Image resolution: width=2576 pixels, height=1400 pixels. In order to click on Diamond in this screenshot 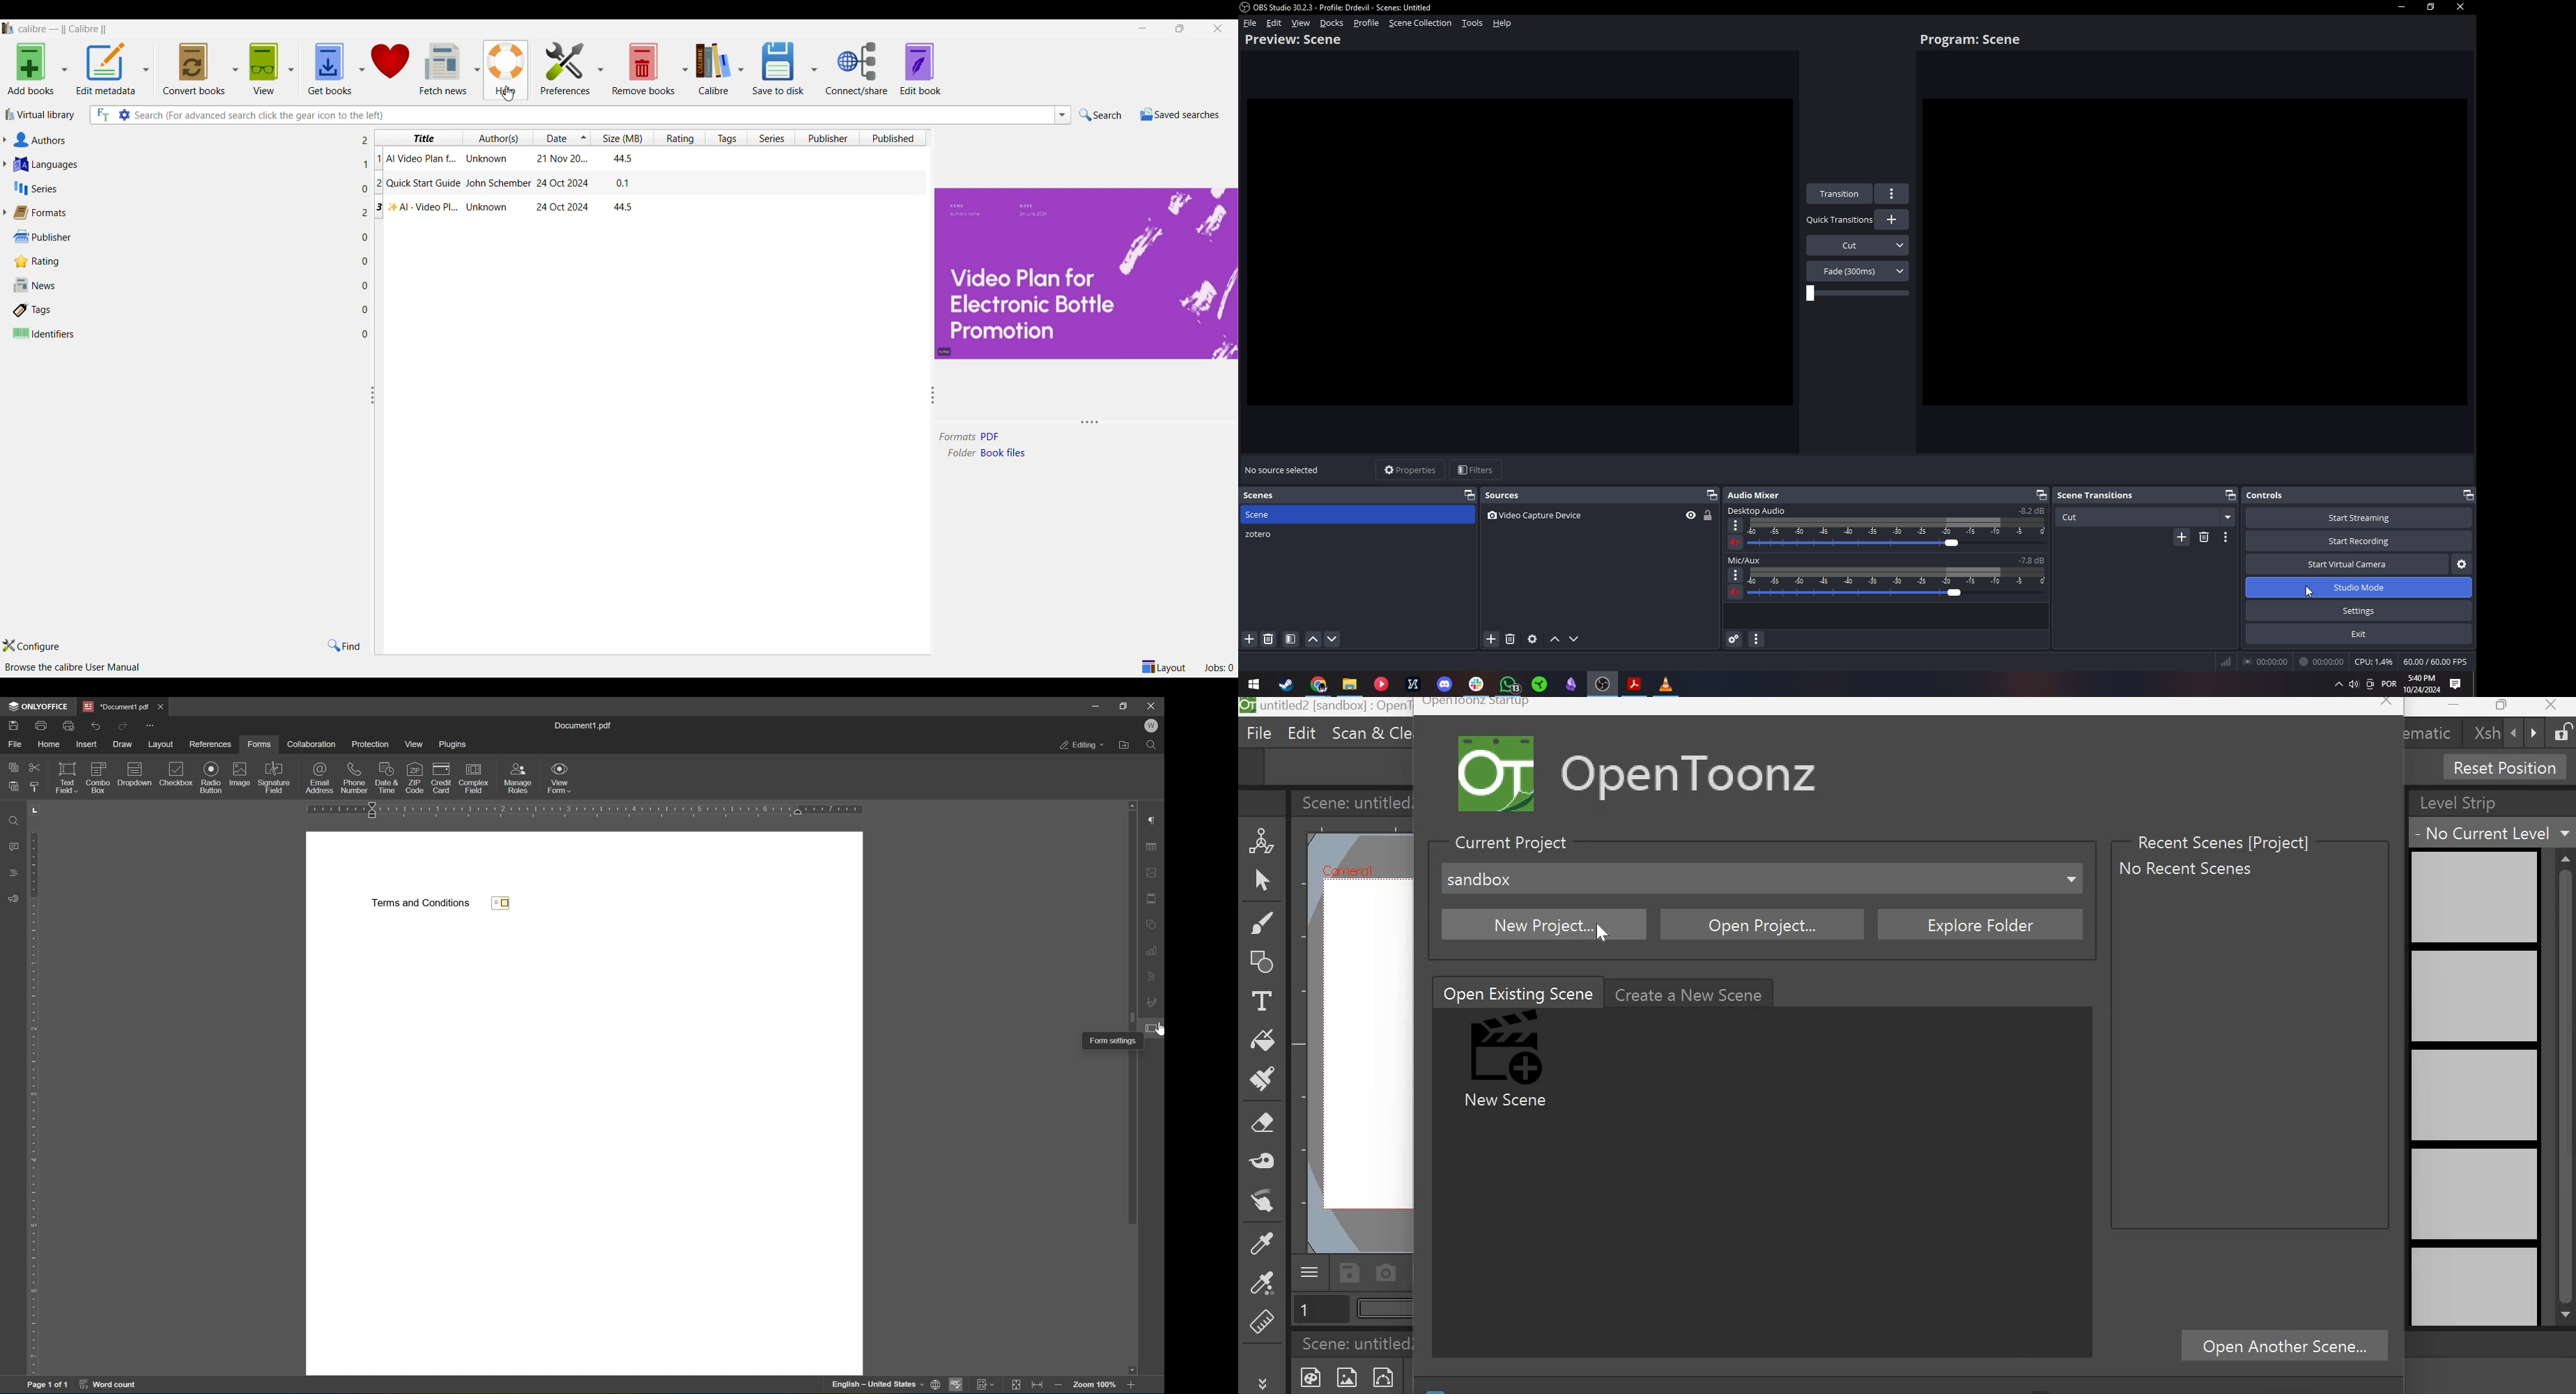, I will do `click(1570, 683)`.